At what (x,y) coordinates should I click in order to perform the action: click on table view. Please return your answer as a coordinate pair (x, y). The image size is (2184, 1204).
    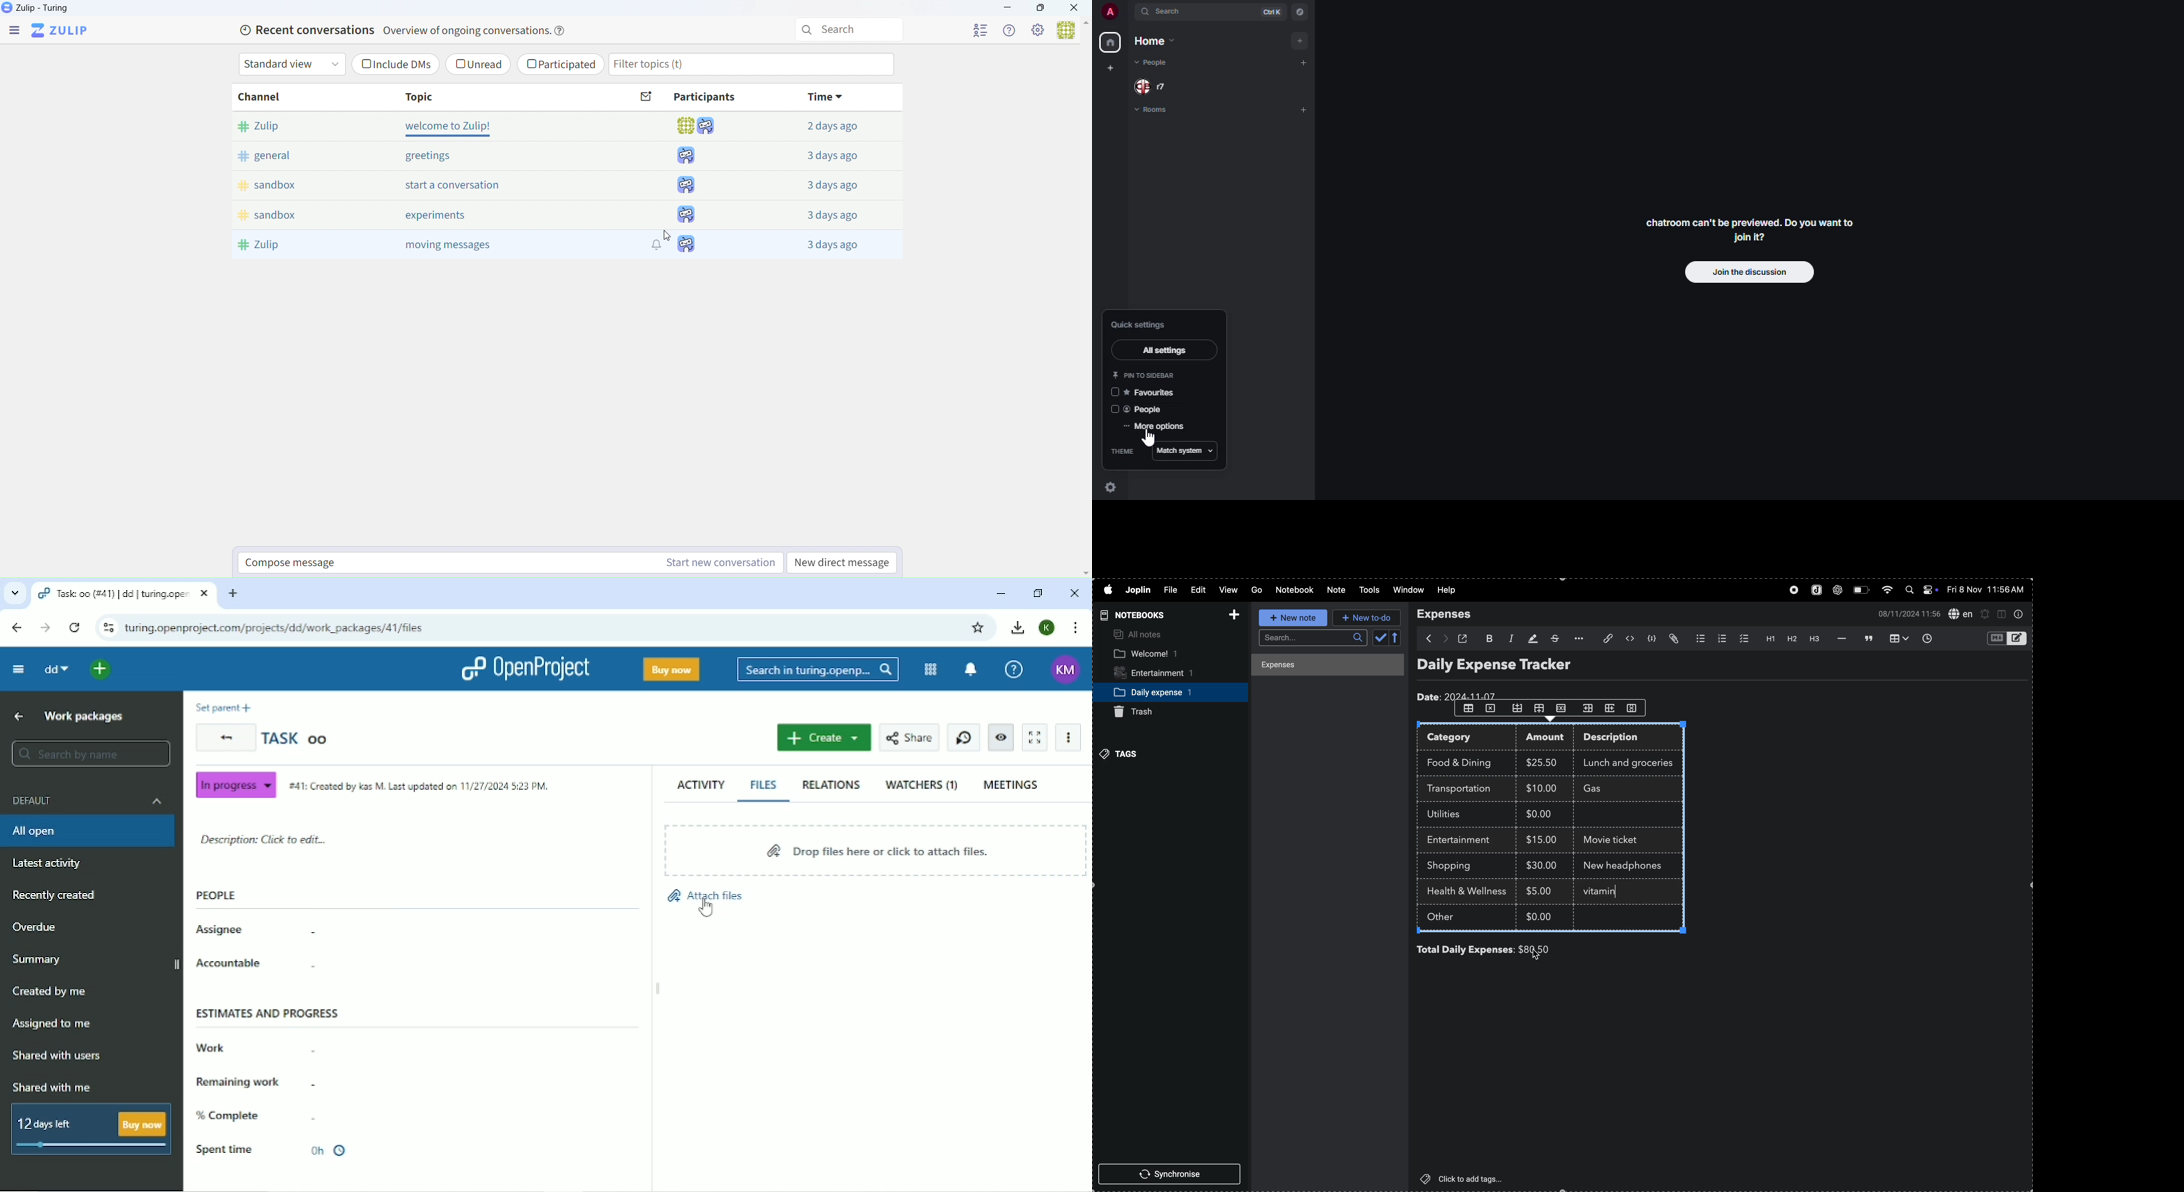
    Looking at the image, I should click on (1896, 638).